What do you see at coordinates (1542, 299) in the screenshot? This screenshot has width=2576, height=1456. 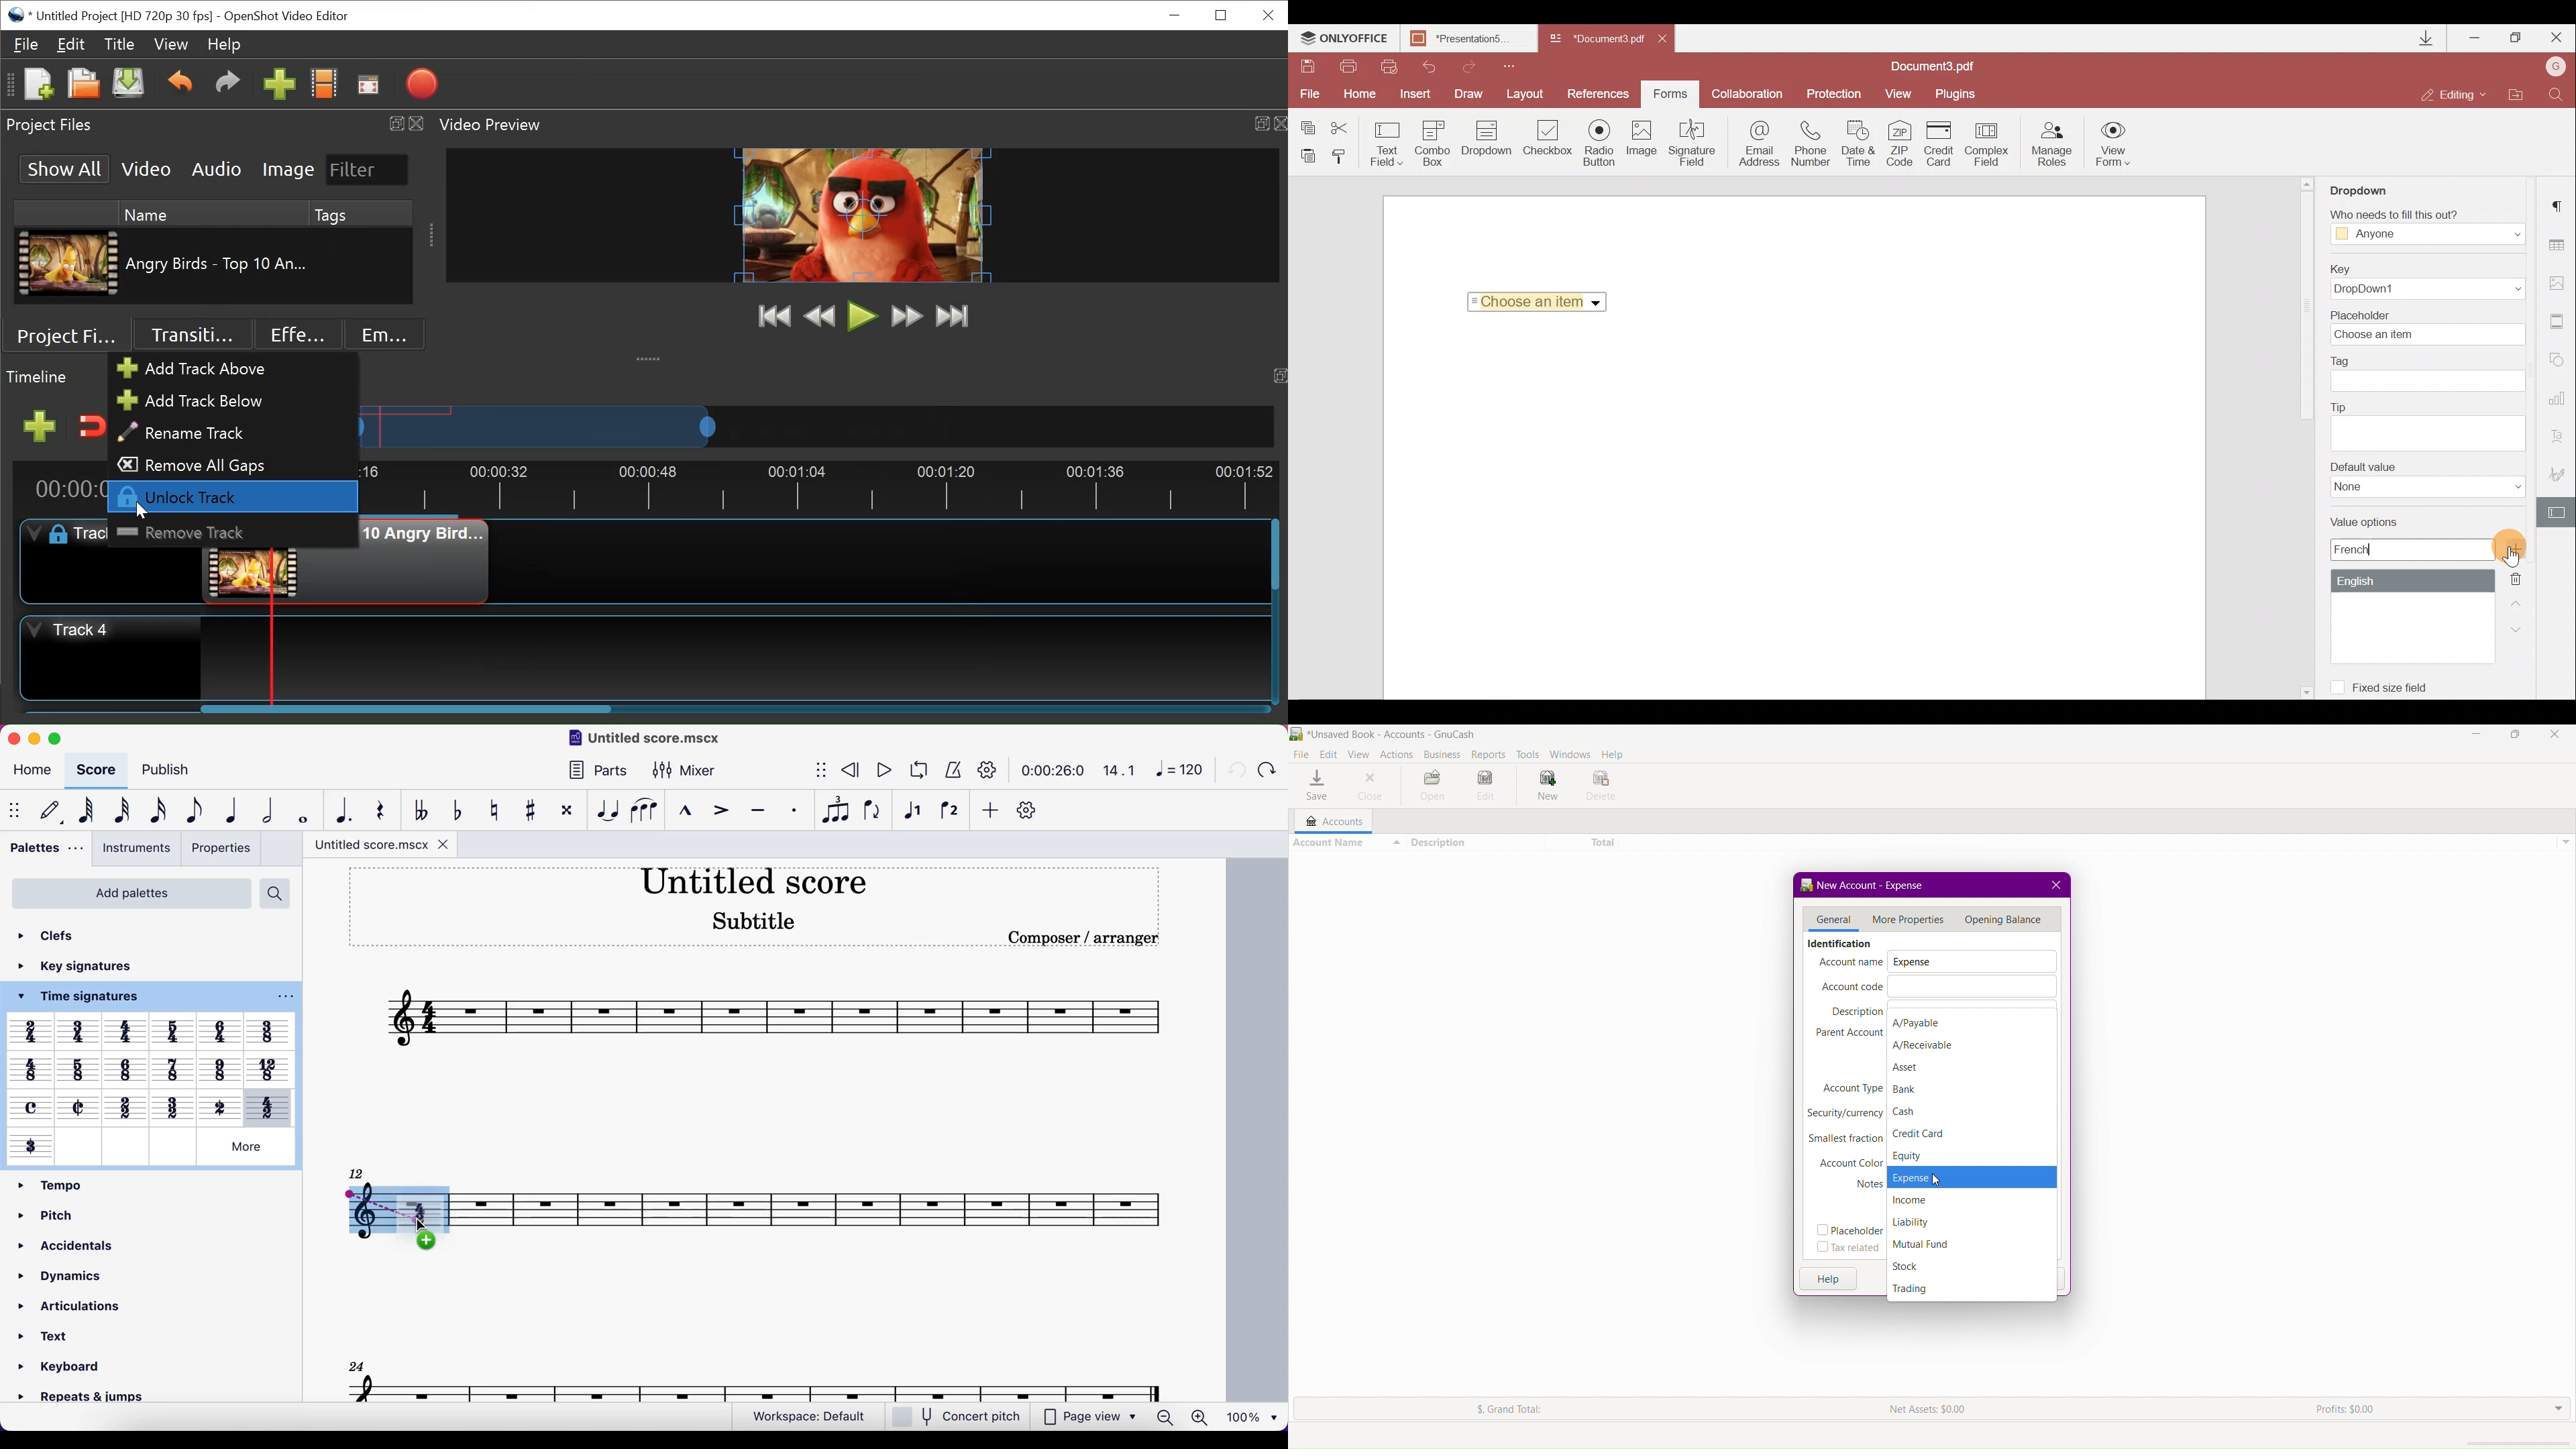 I see `Choose an item ` at bounding box center [1542, 299].